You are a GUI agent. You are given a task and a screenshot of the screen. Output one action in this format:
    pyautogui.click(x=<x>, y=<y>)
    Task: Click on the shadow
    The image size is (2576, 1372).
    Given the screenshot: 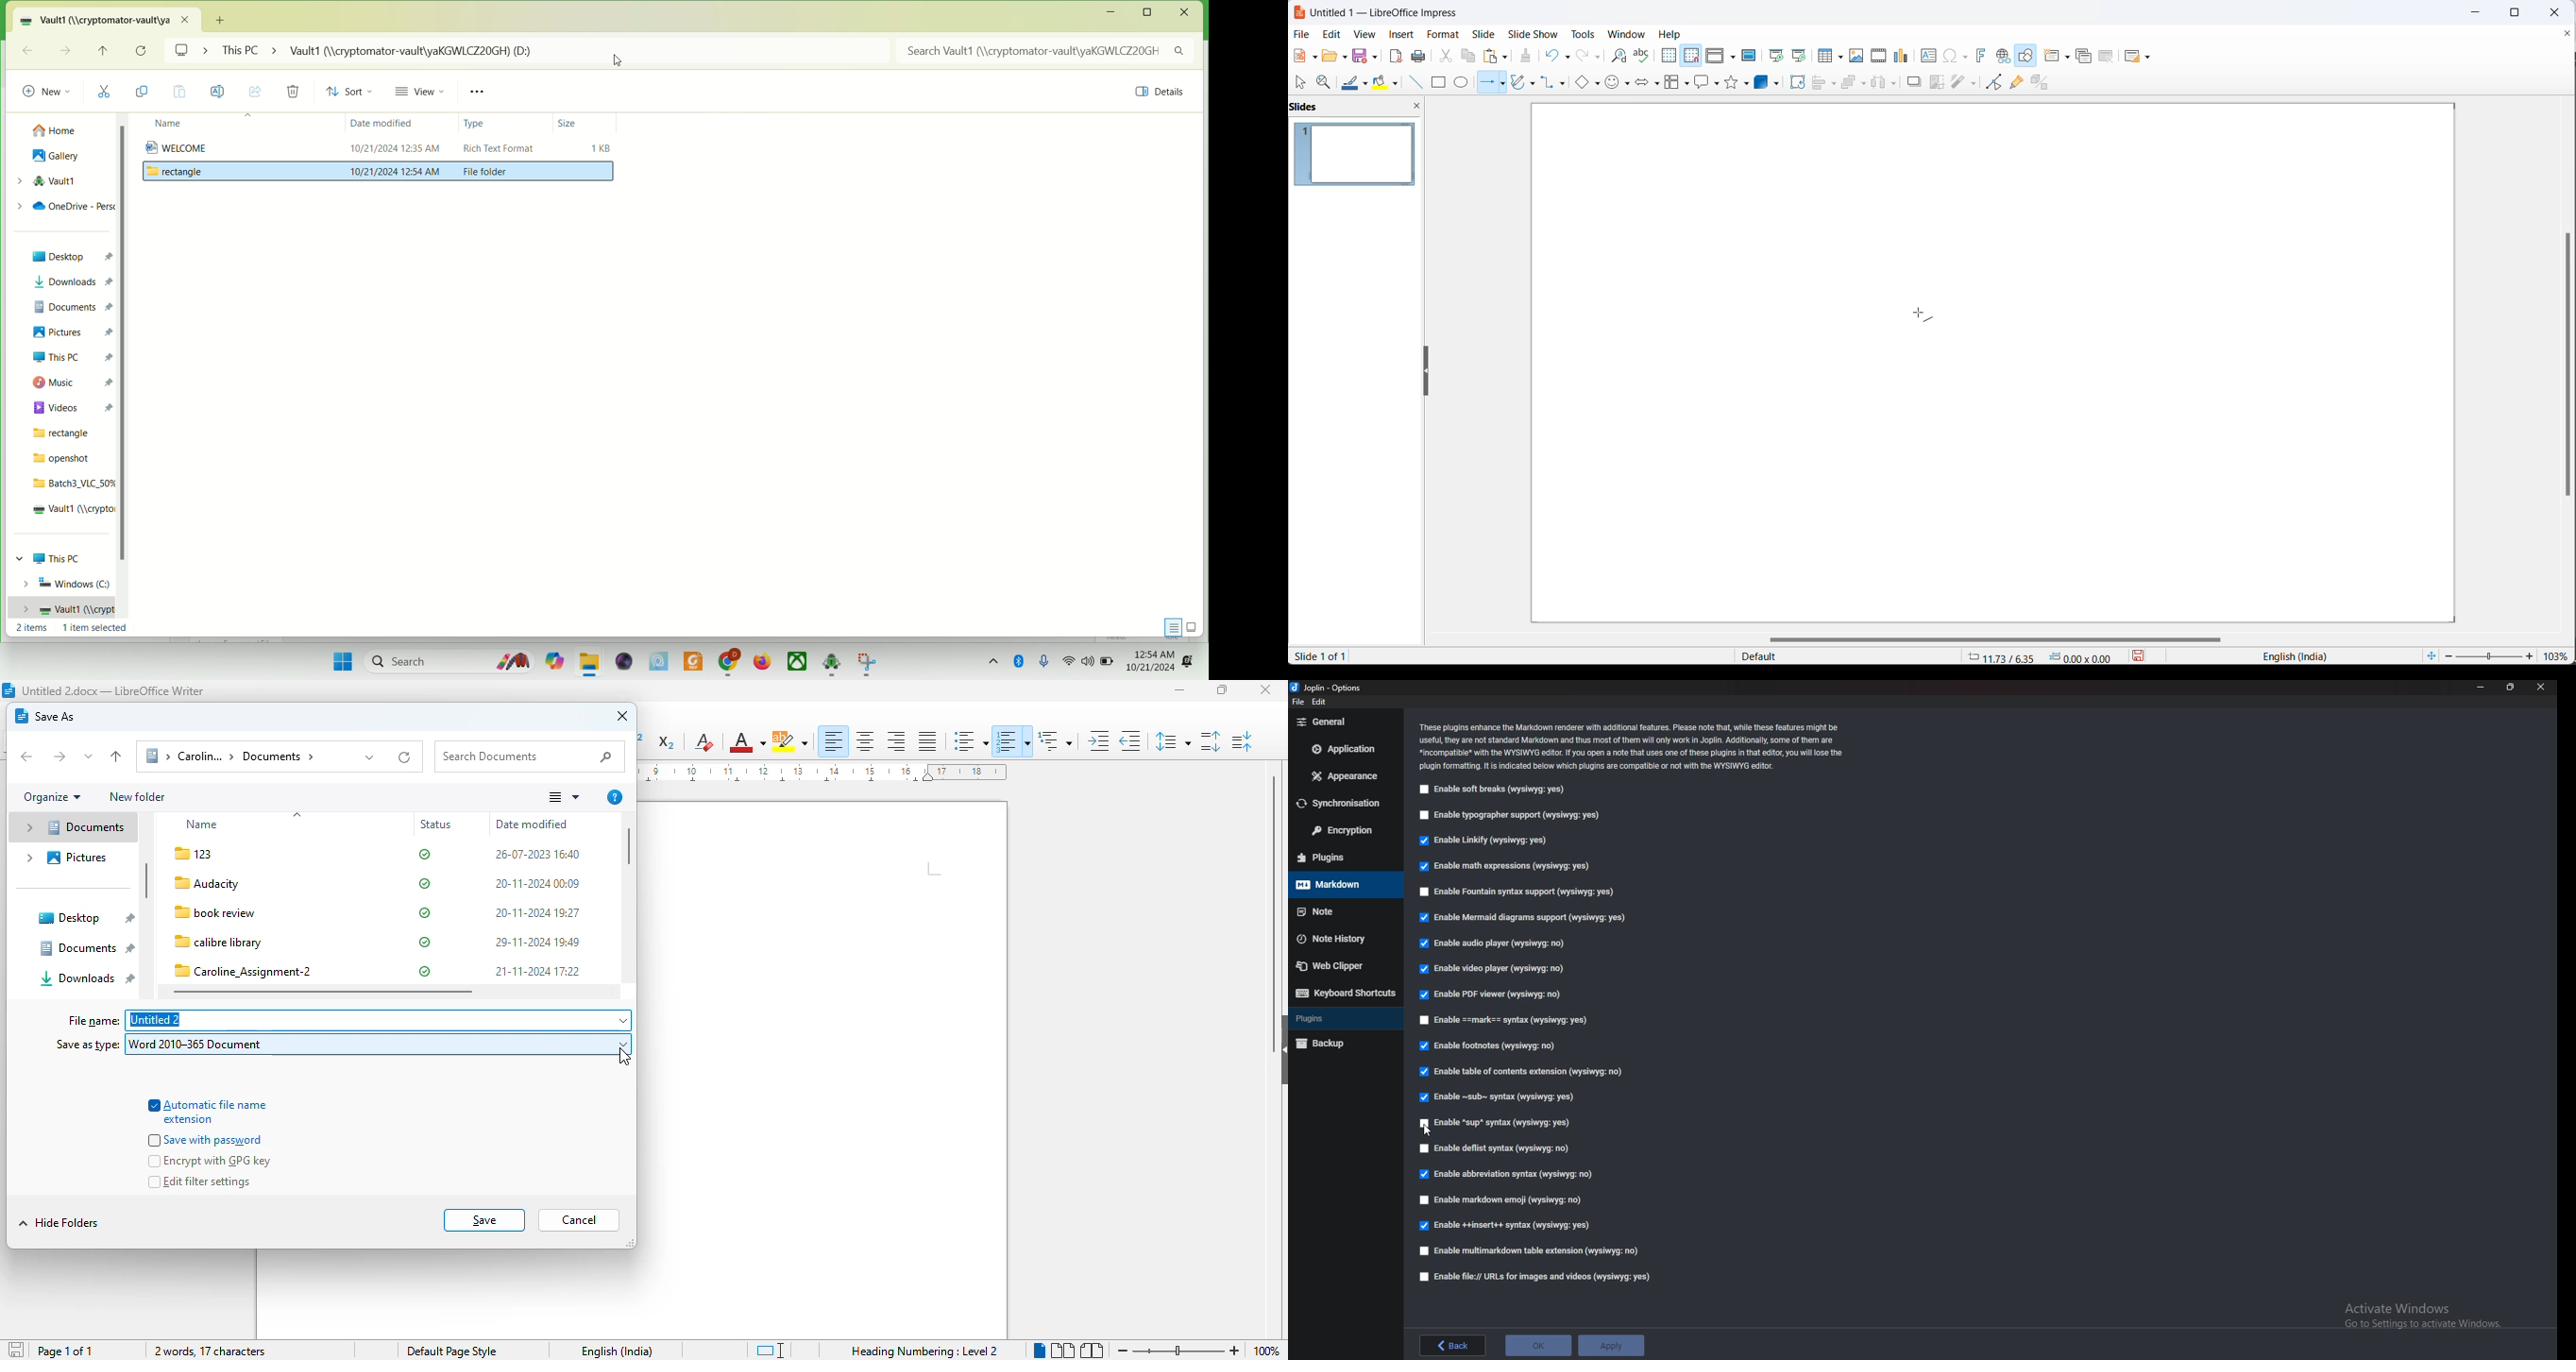 What is the action you would take?
    pyautogui.click(x=1913, y=85)
    